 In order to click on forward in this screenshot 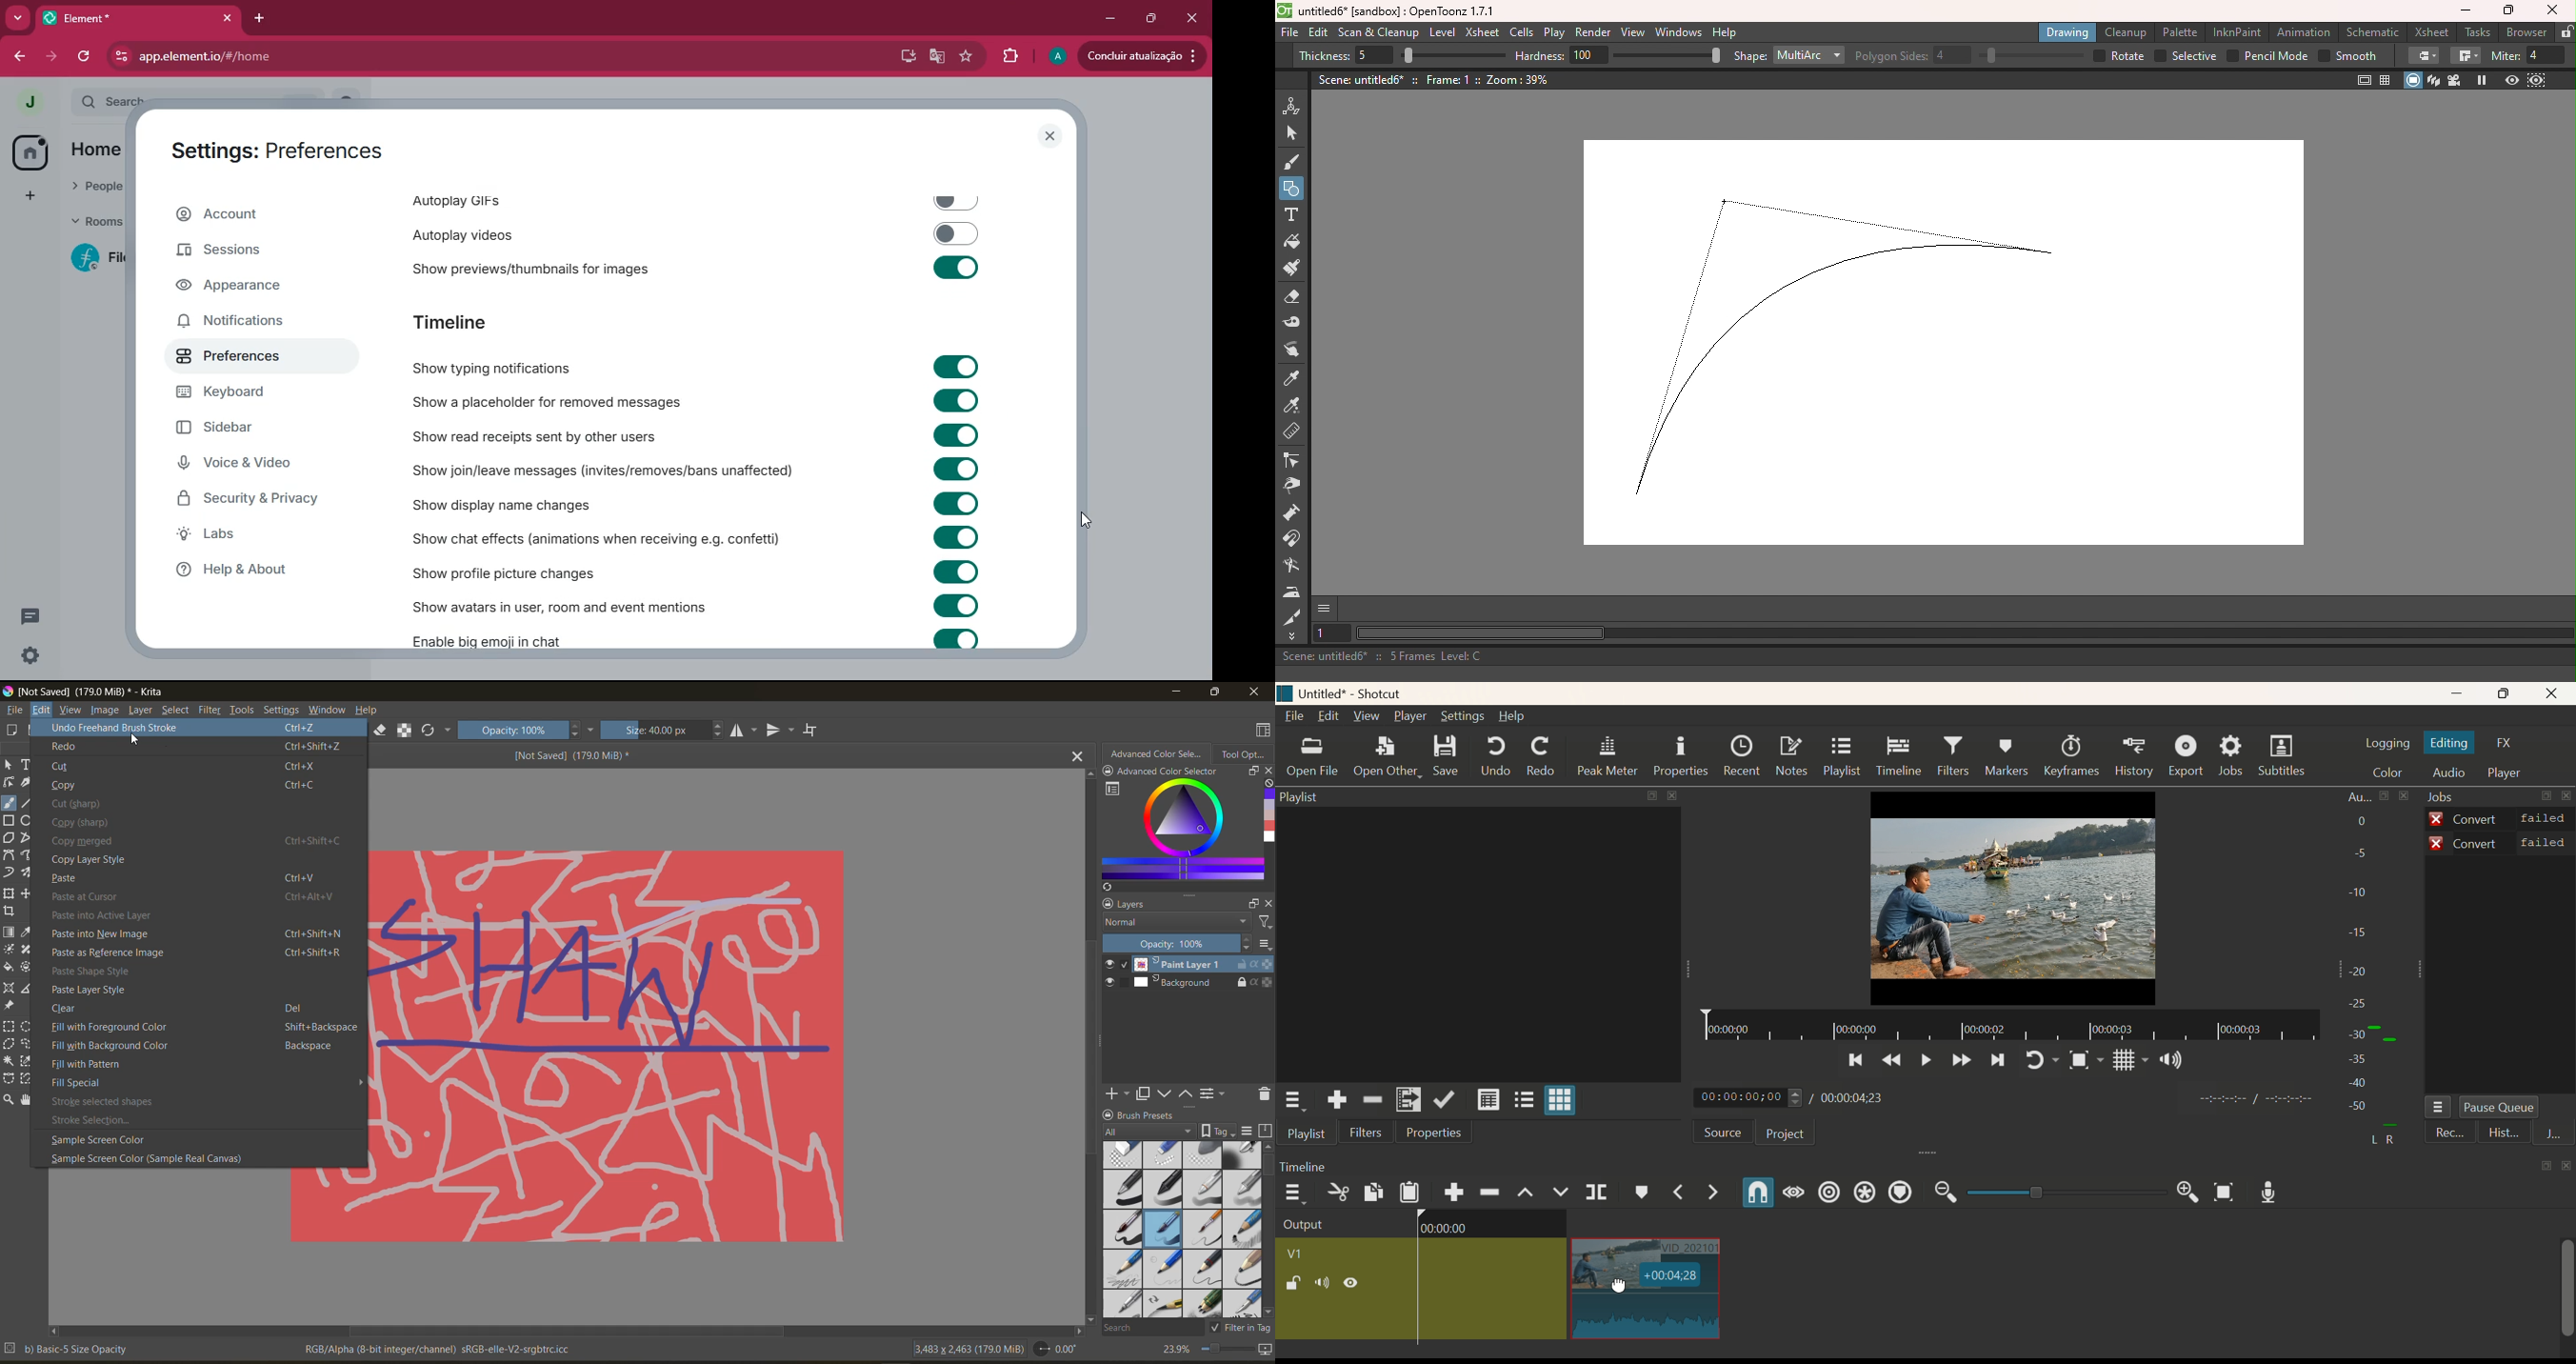, I will do `click(51, 59)`.